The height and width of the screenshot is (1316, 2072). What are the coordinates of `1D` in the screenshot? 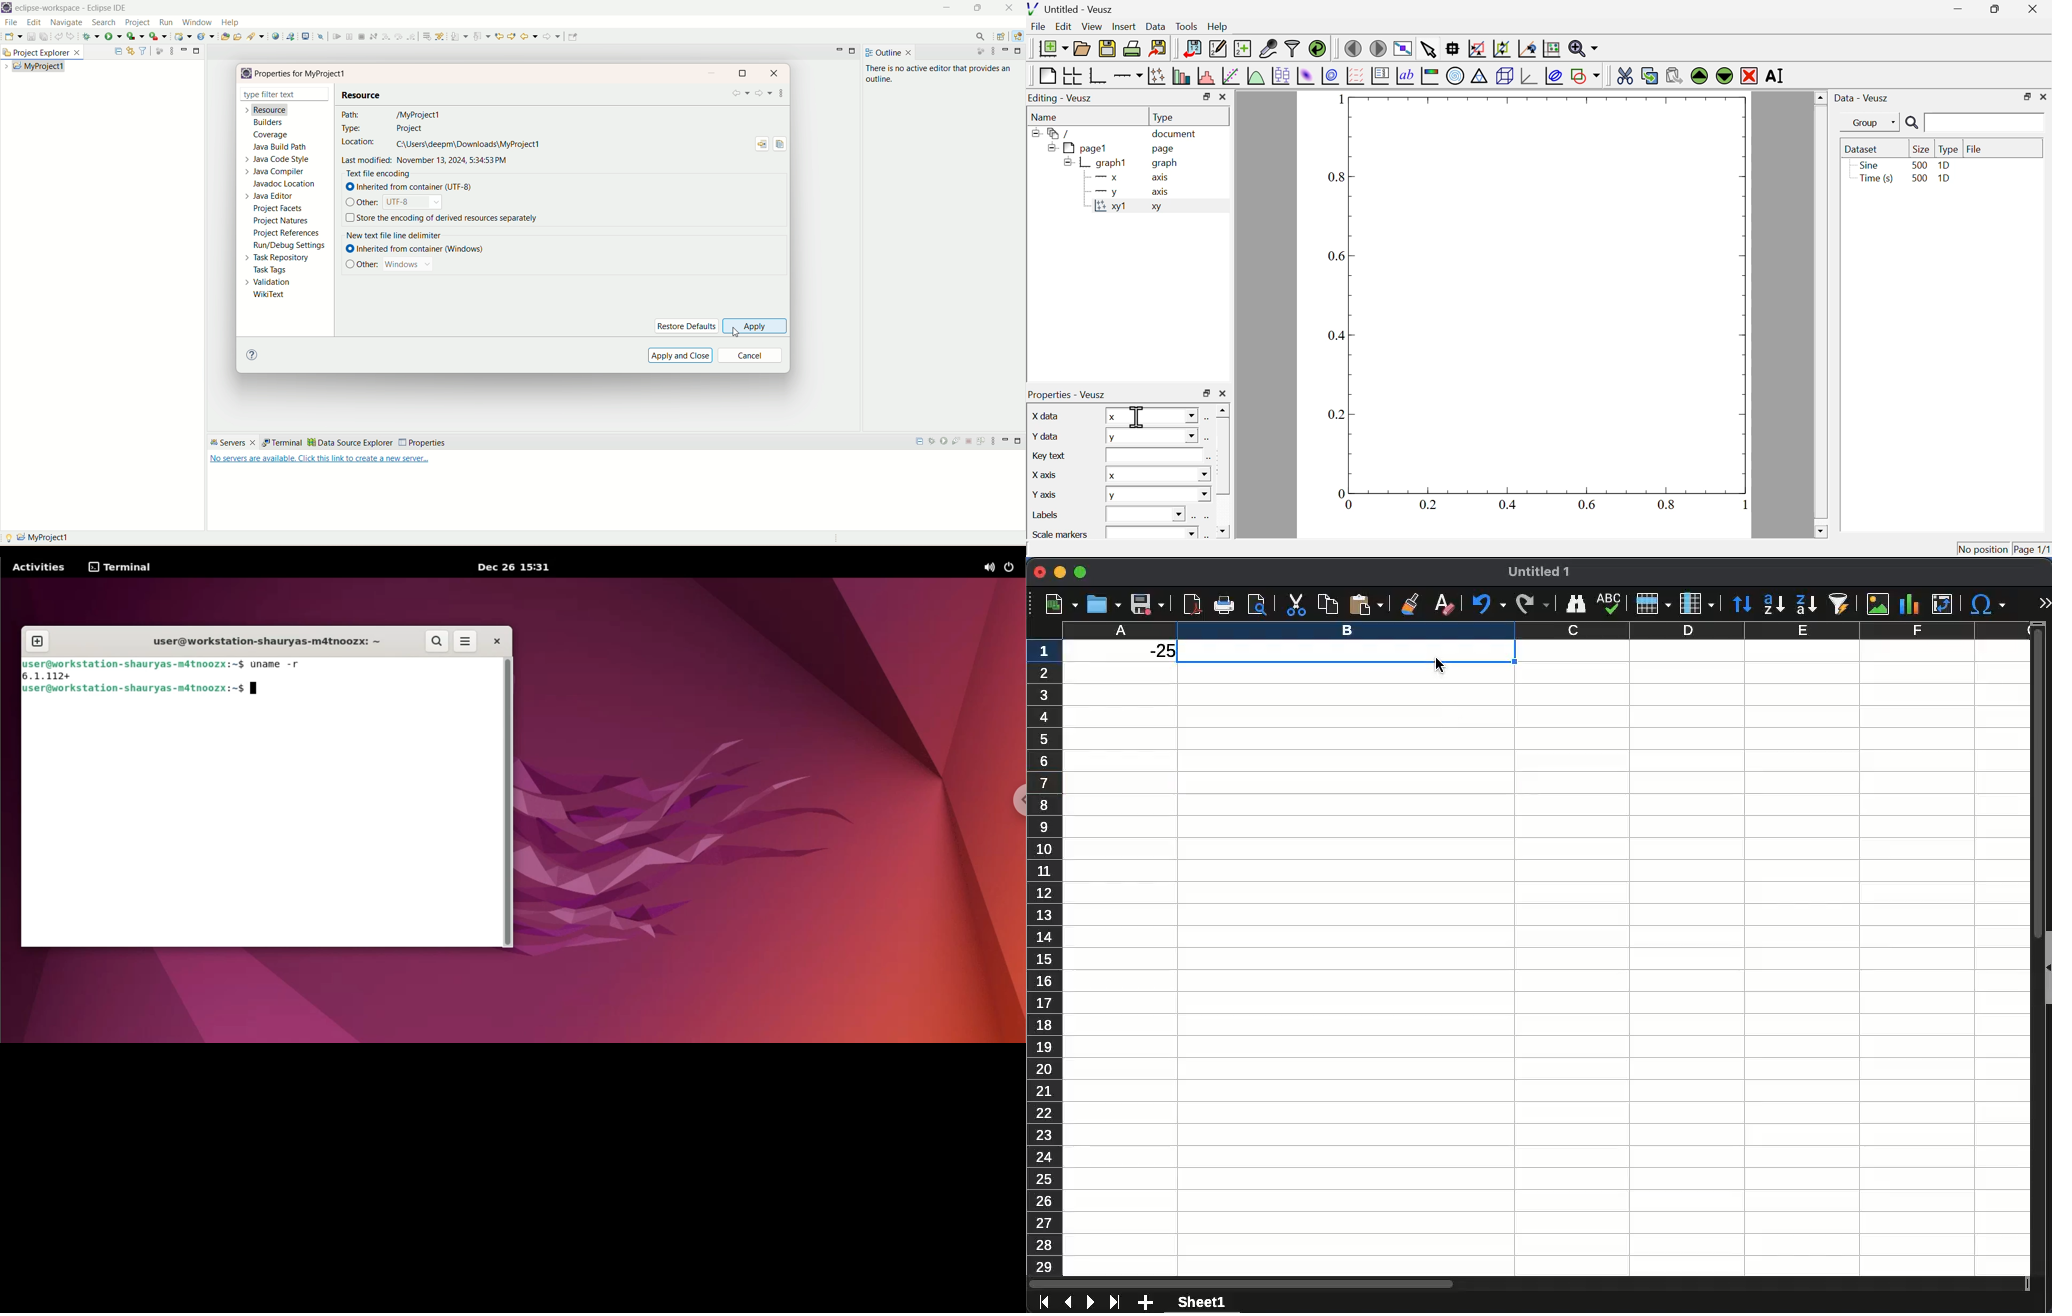 It's located at (1944, 166).